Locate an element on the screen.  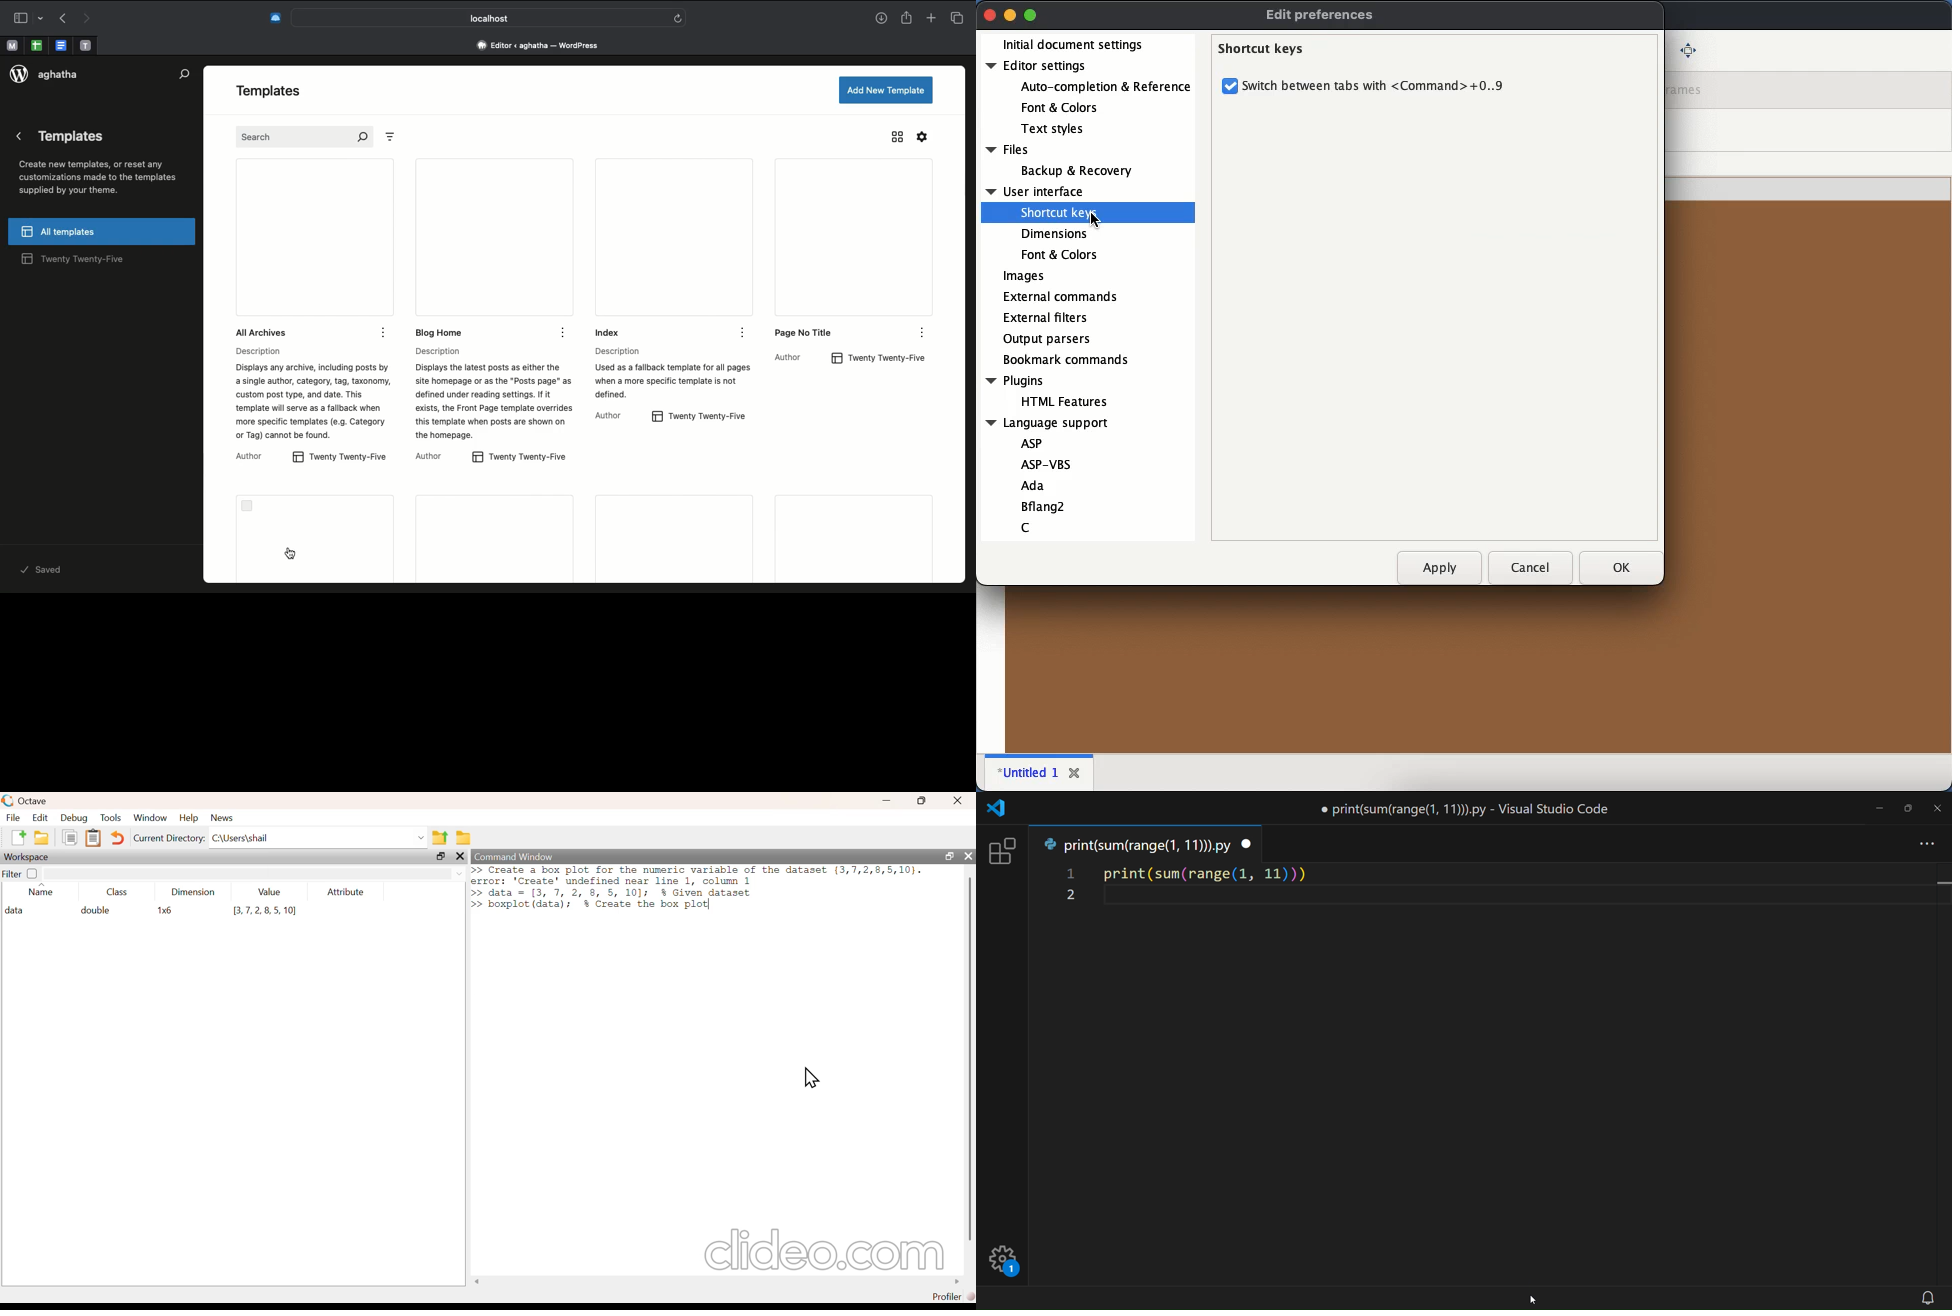
open tab is located at coordinates (12, 46).